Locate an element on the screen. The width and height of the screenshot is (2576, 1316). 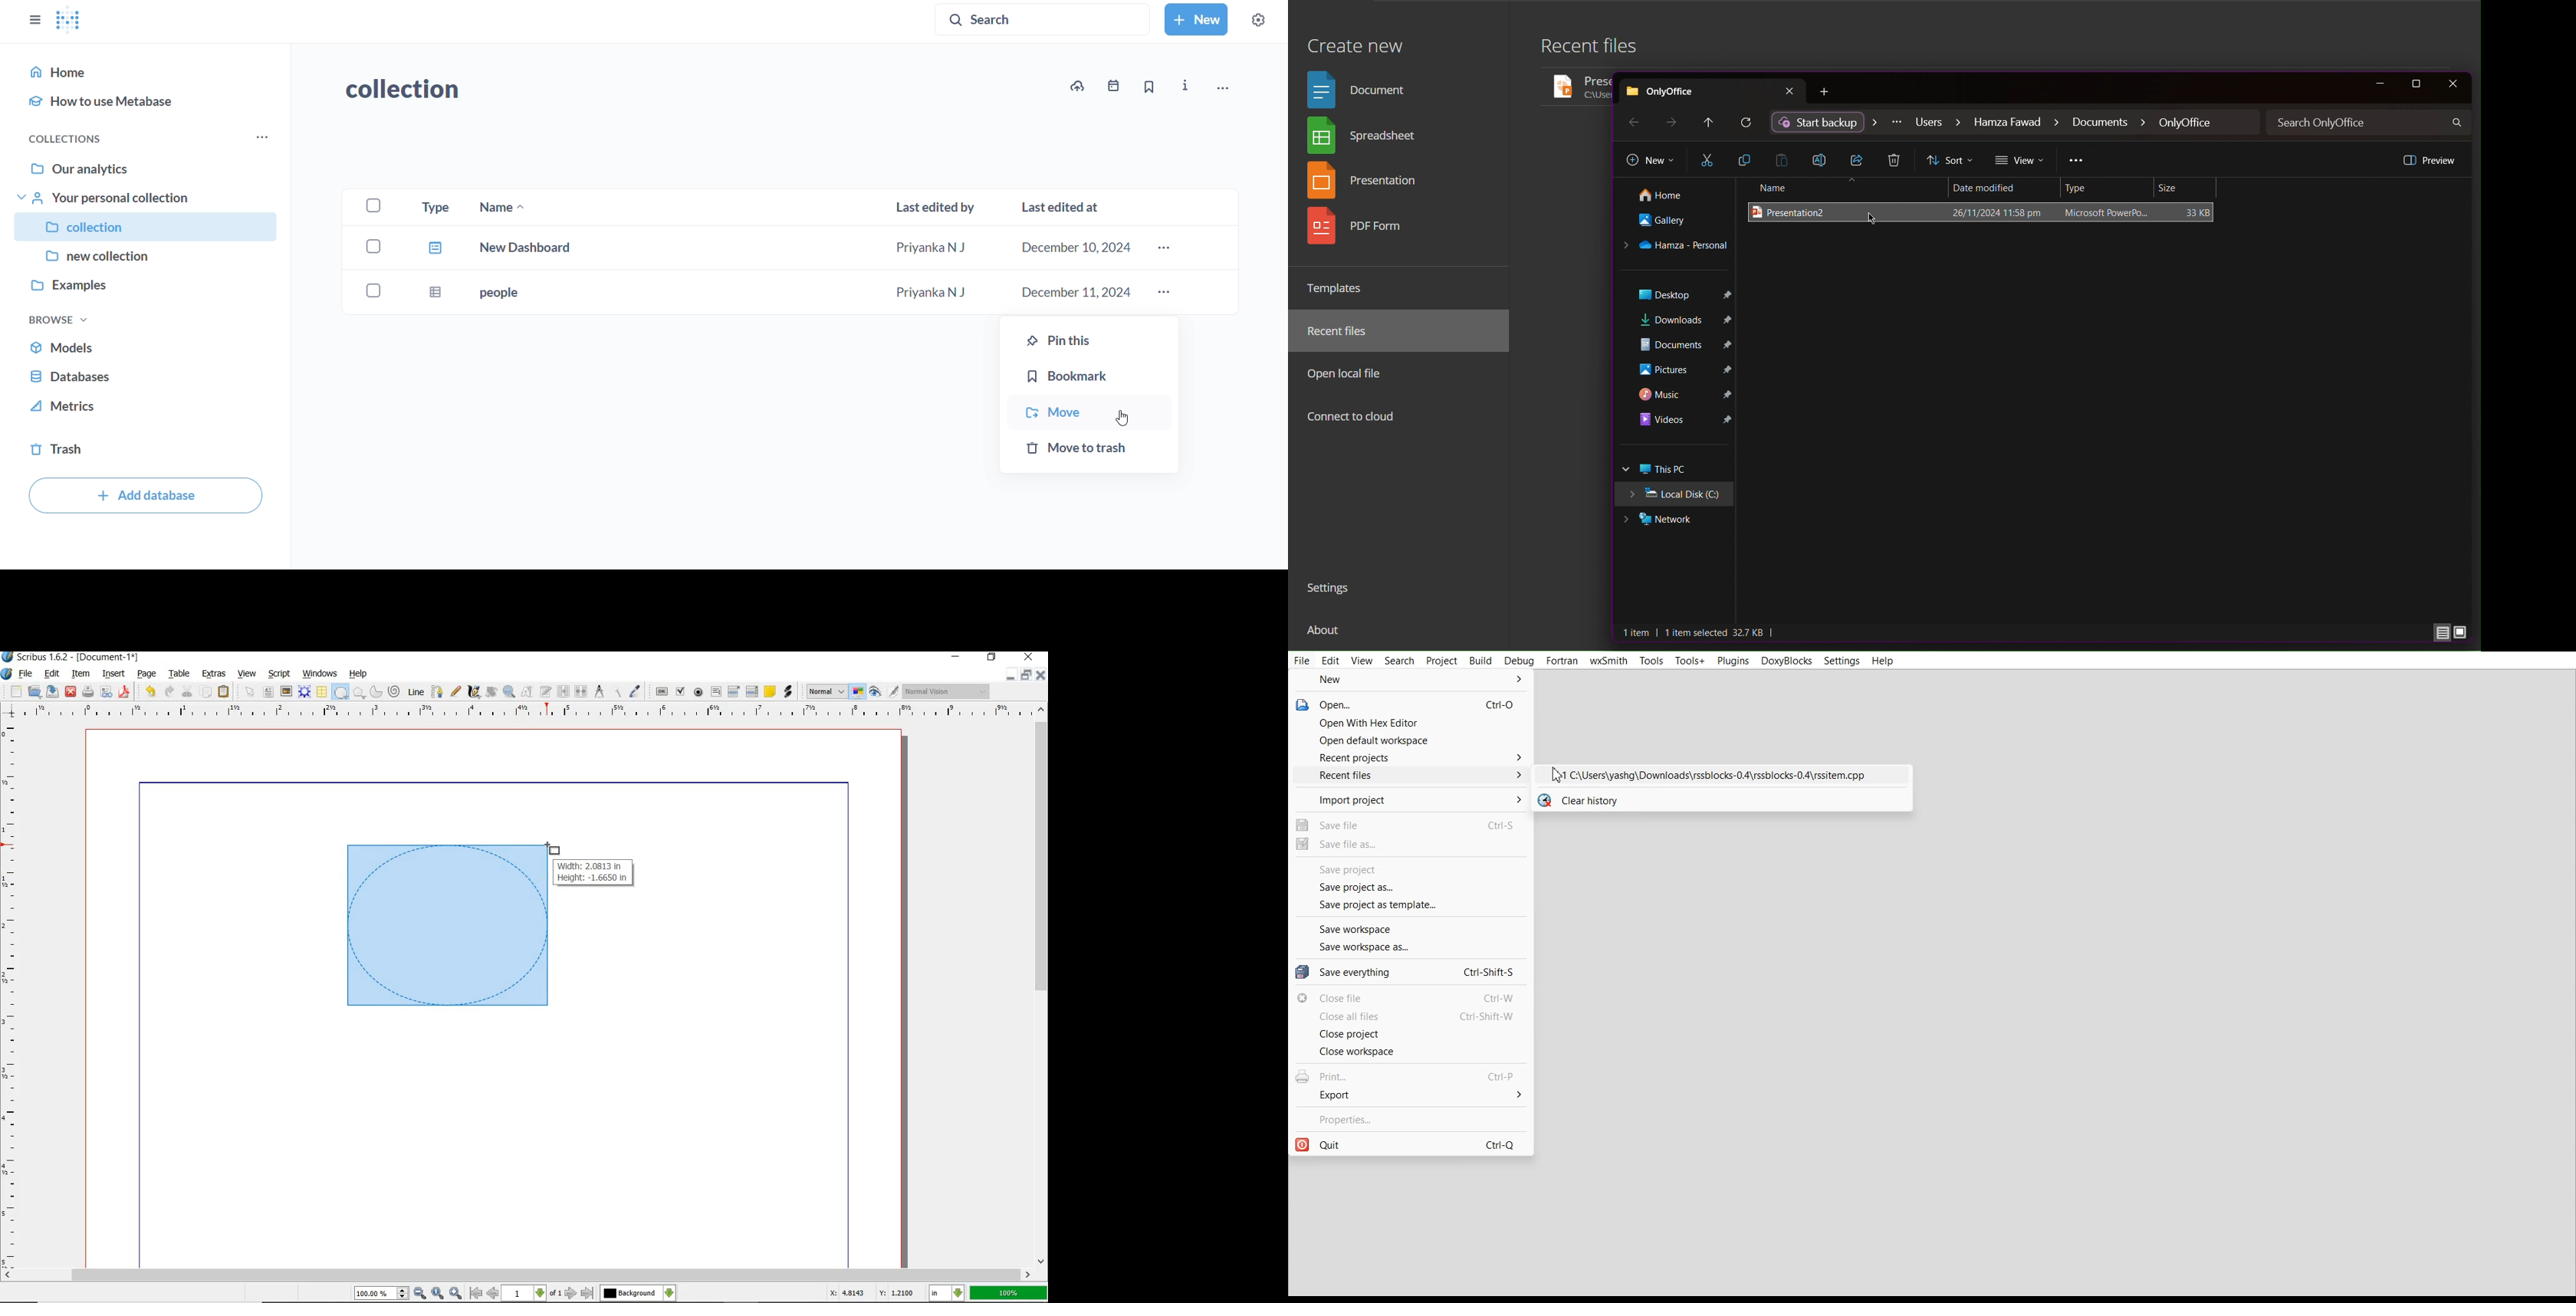
Spreadsheet is located at coordinates (1366, 138).